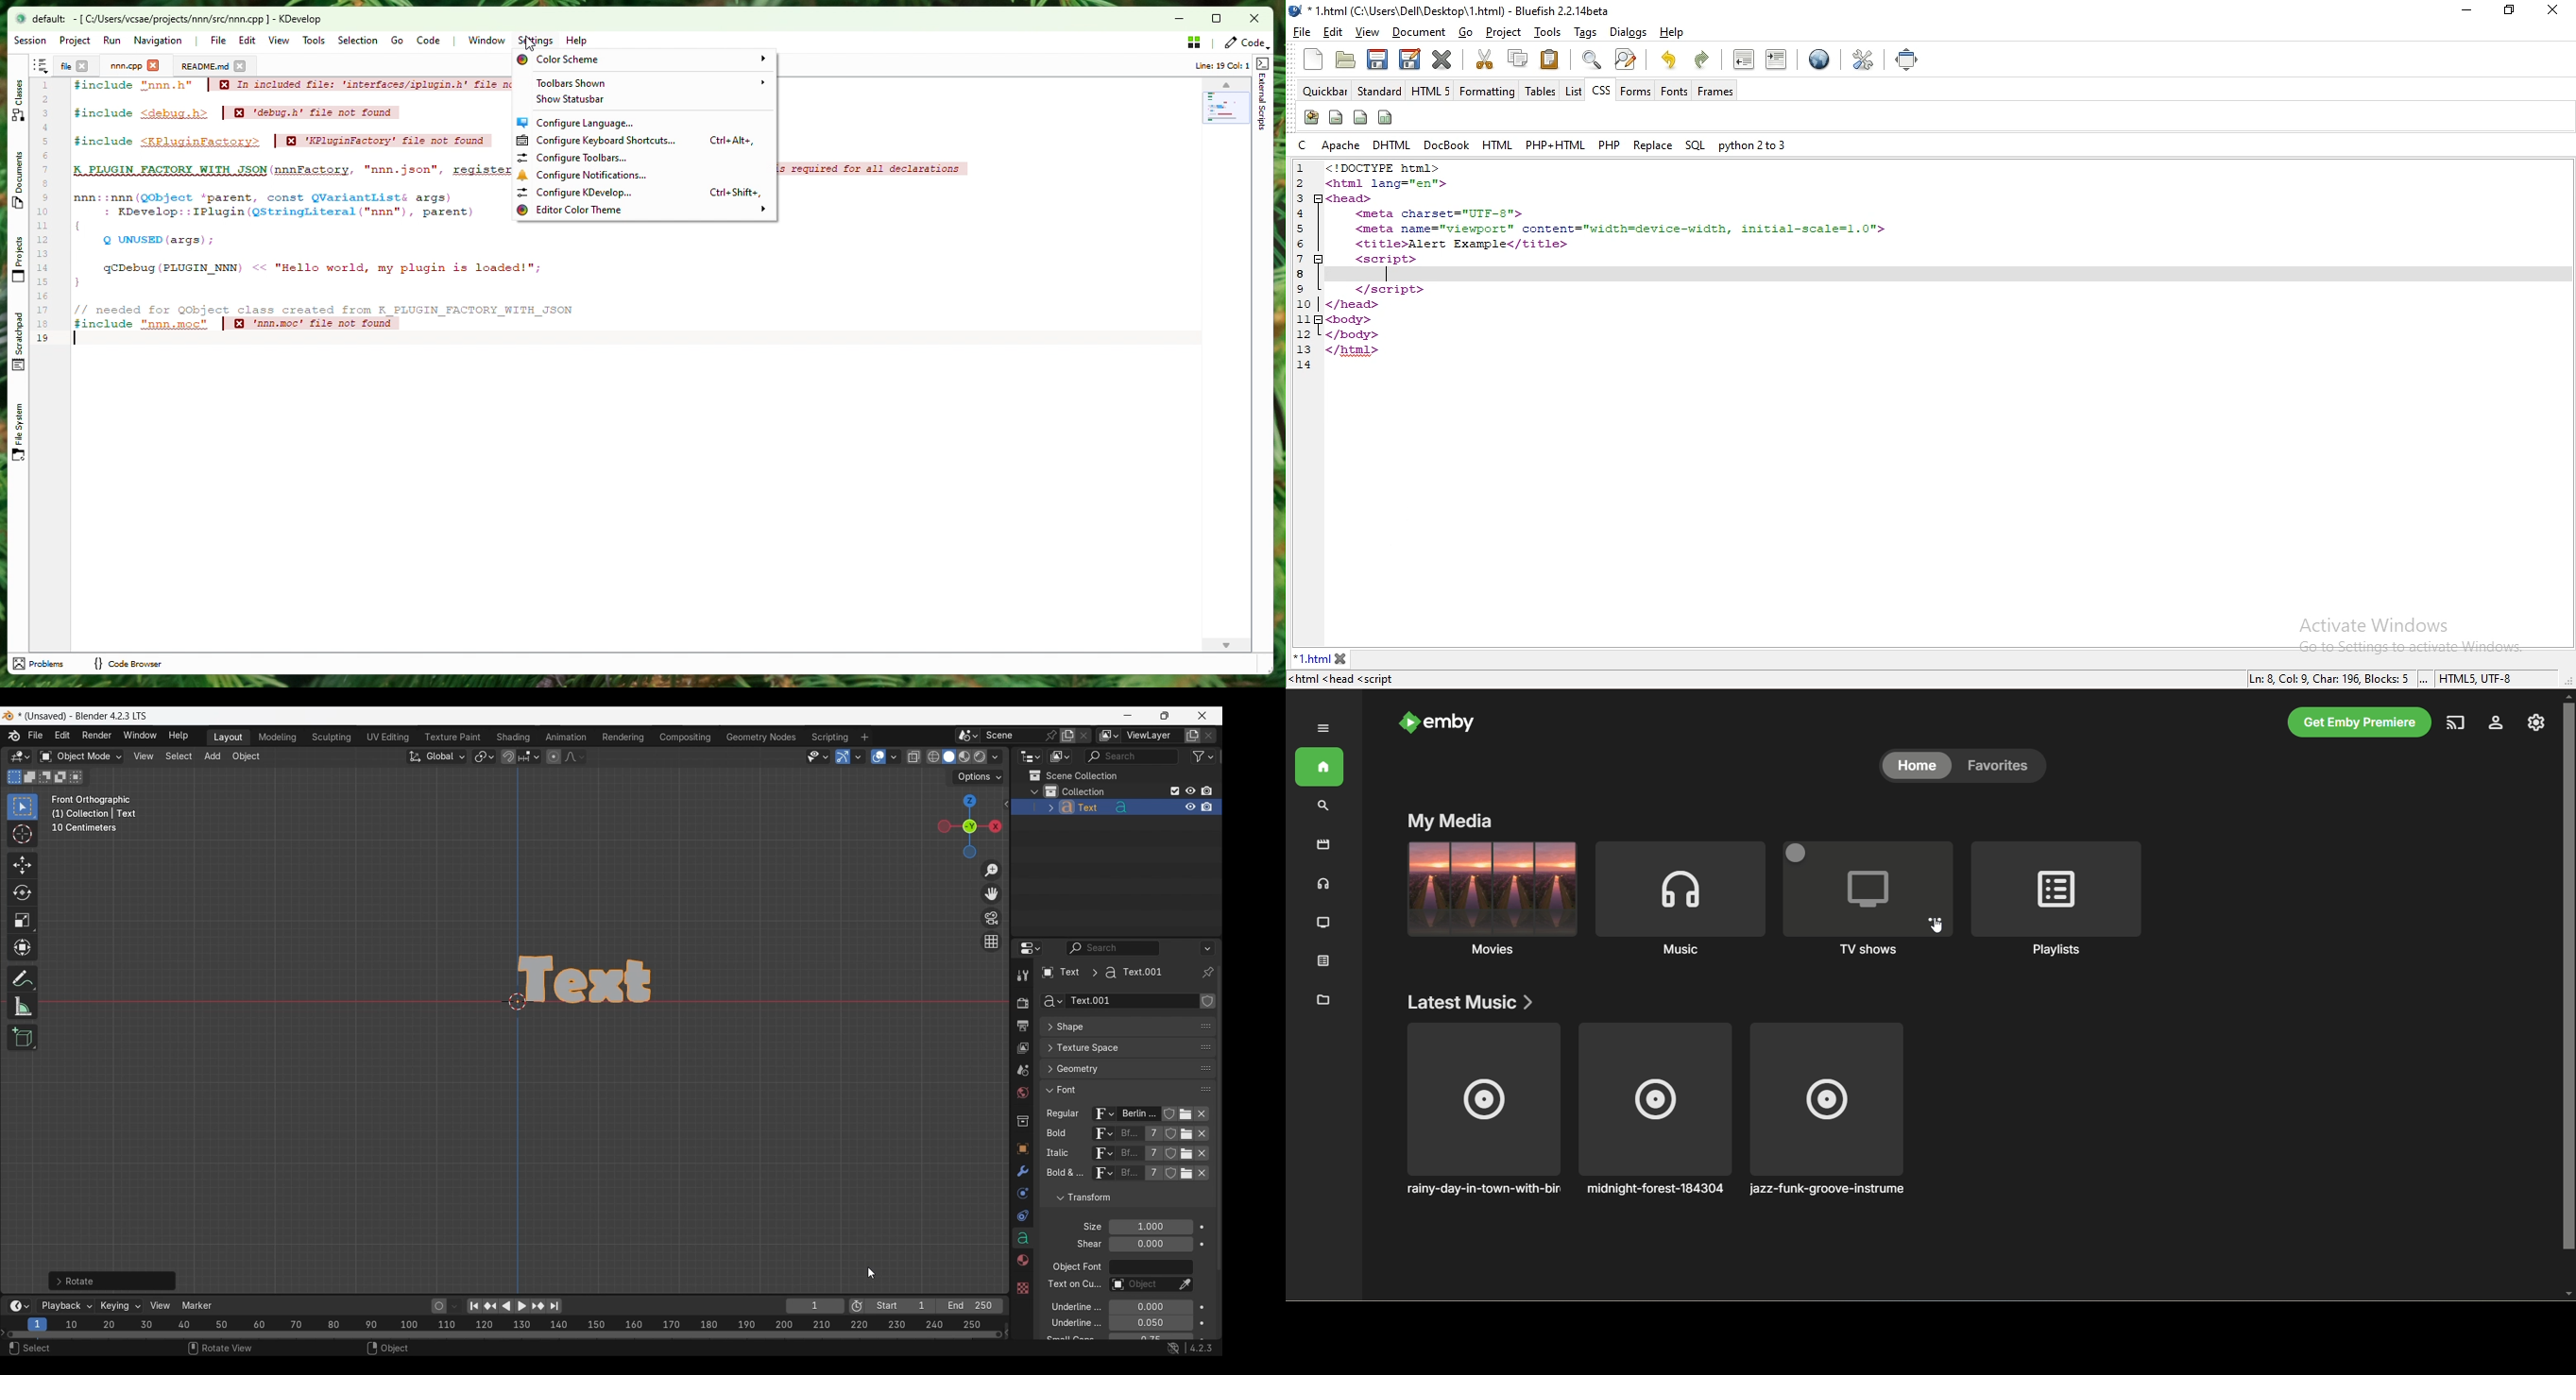 This screenshot has width=2576, height=1400. I want to click on , so click(1022, 1287).